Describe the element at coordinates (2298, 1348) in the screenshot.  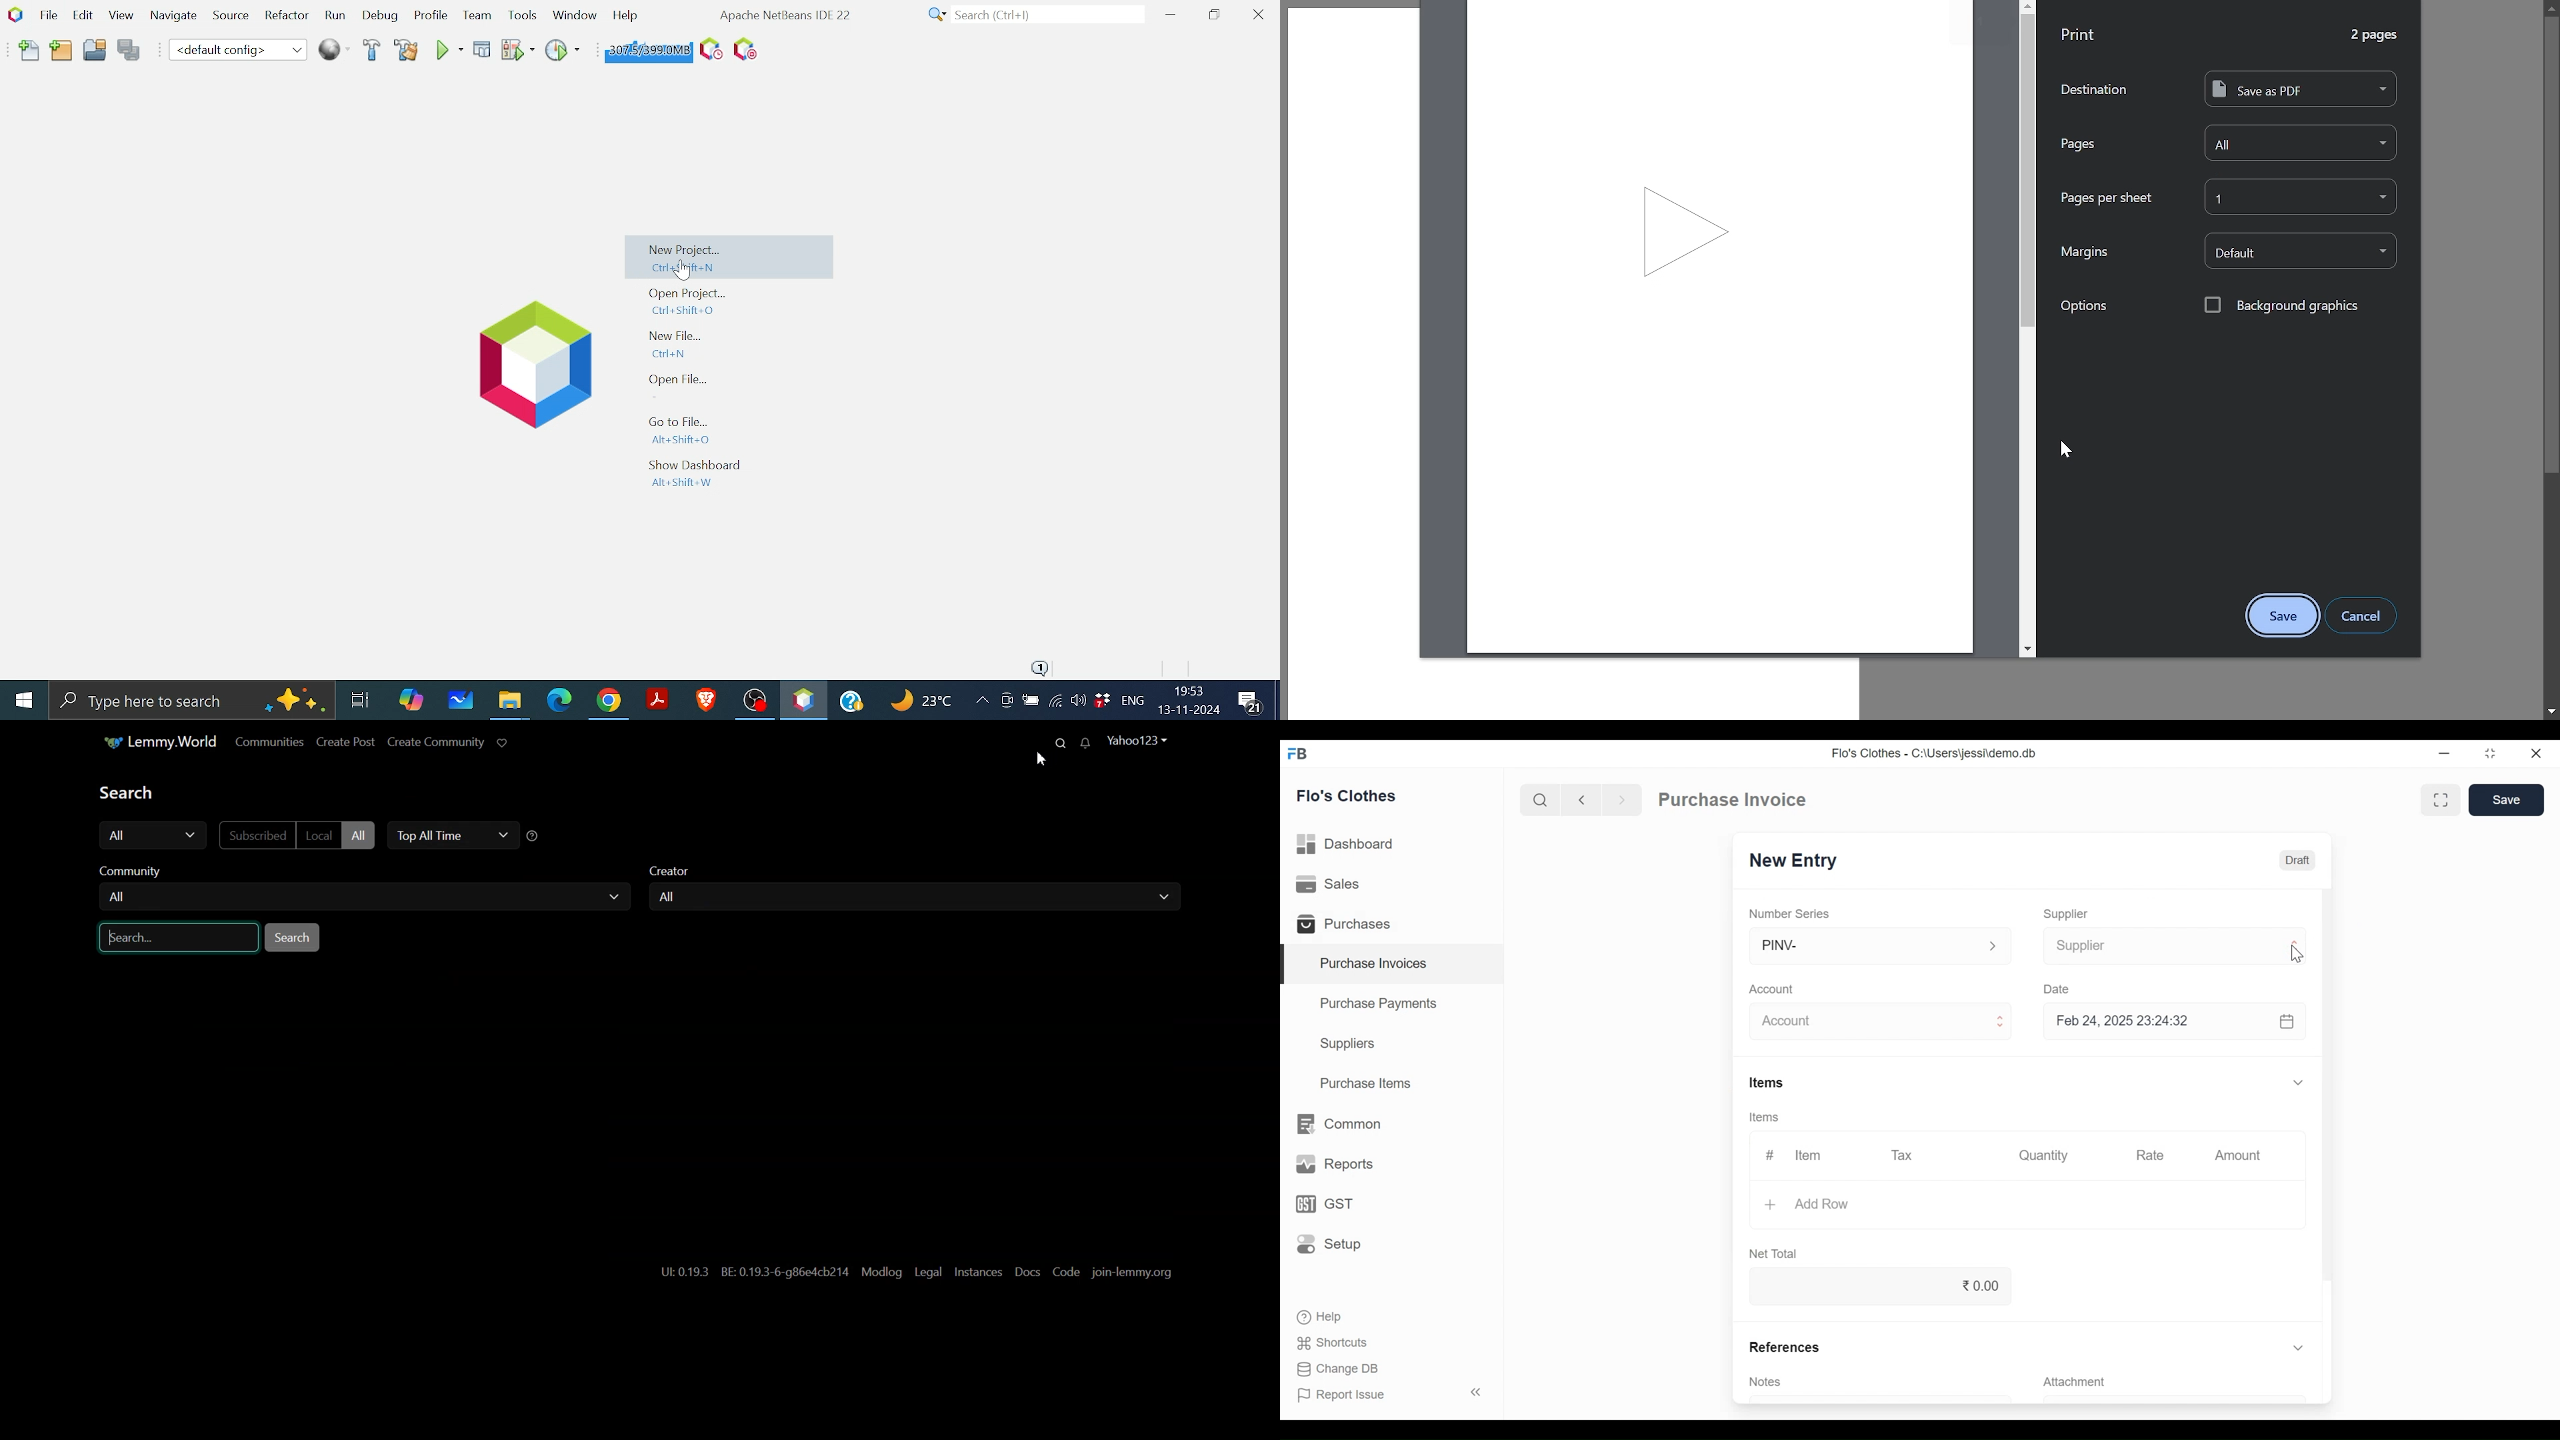
I see `Expand` at that location.